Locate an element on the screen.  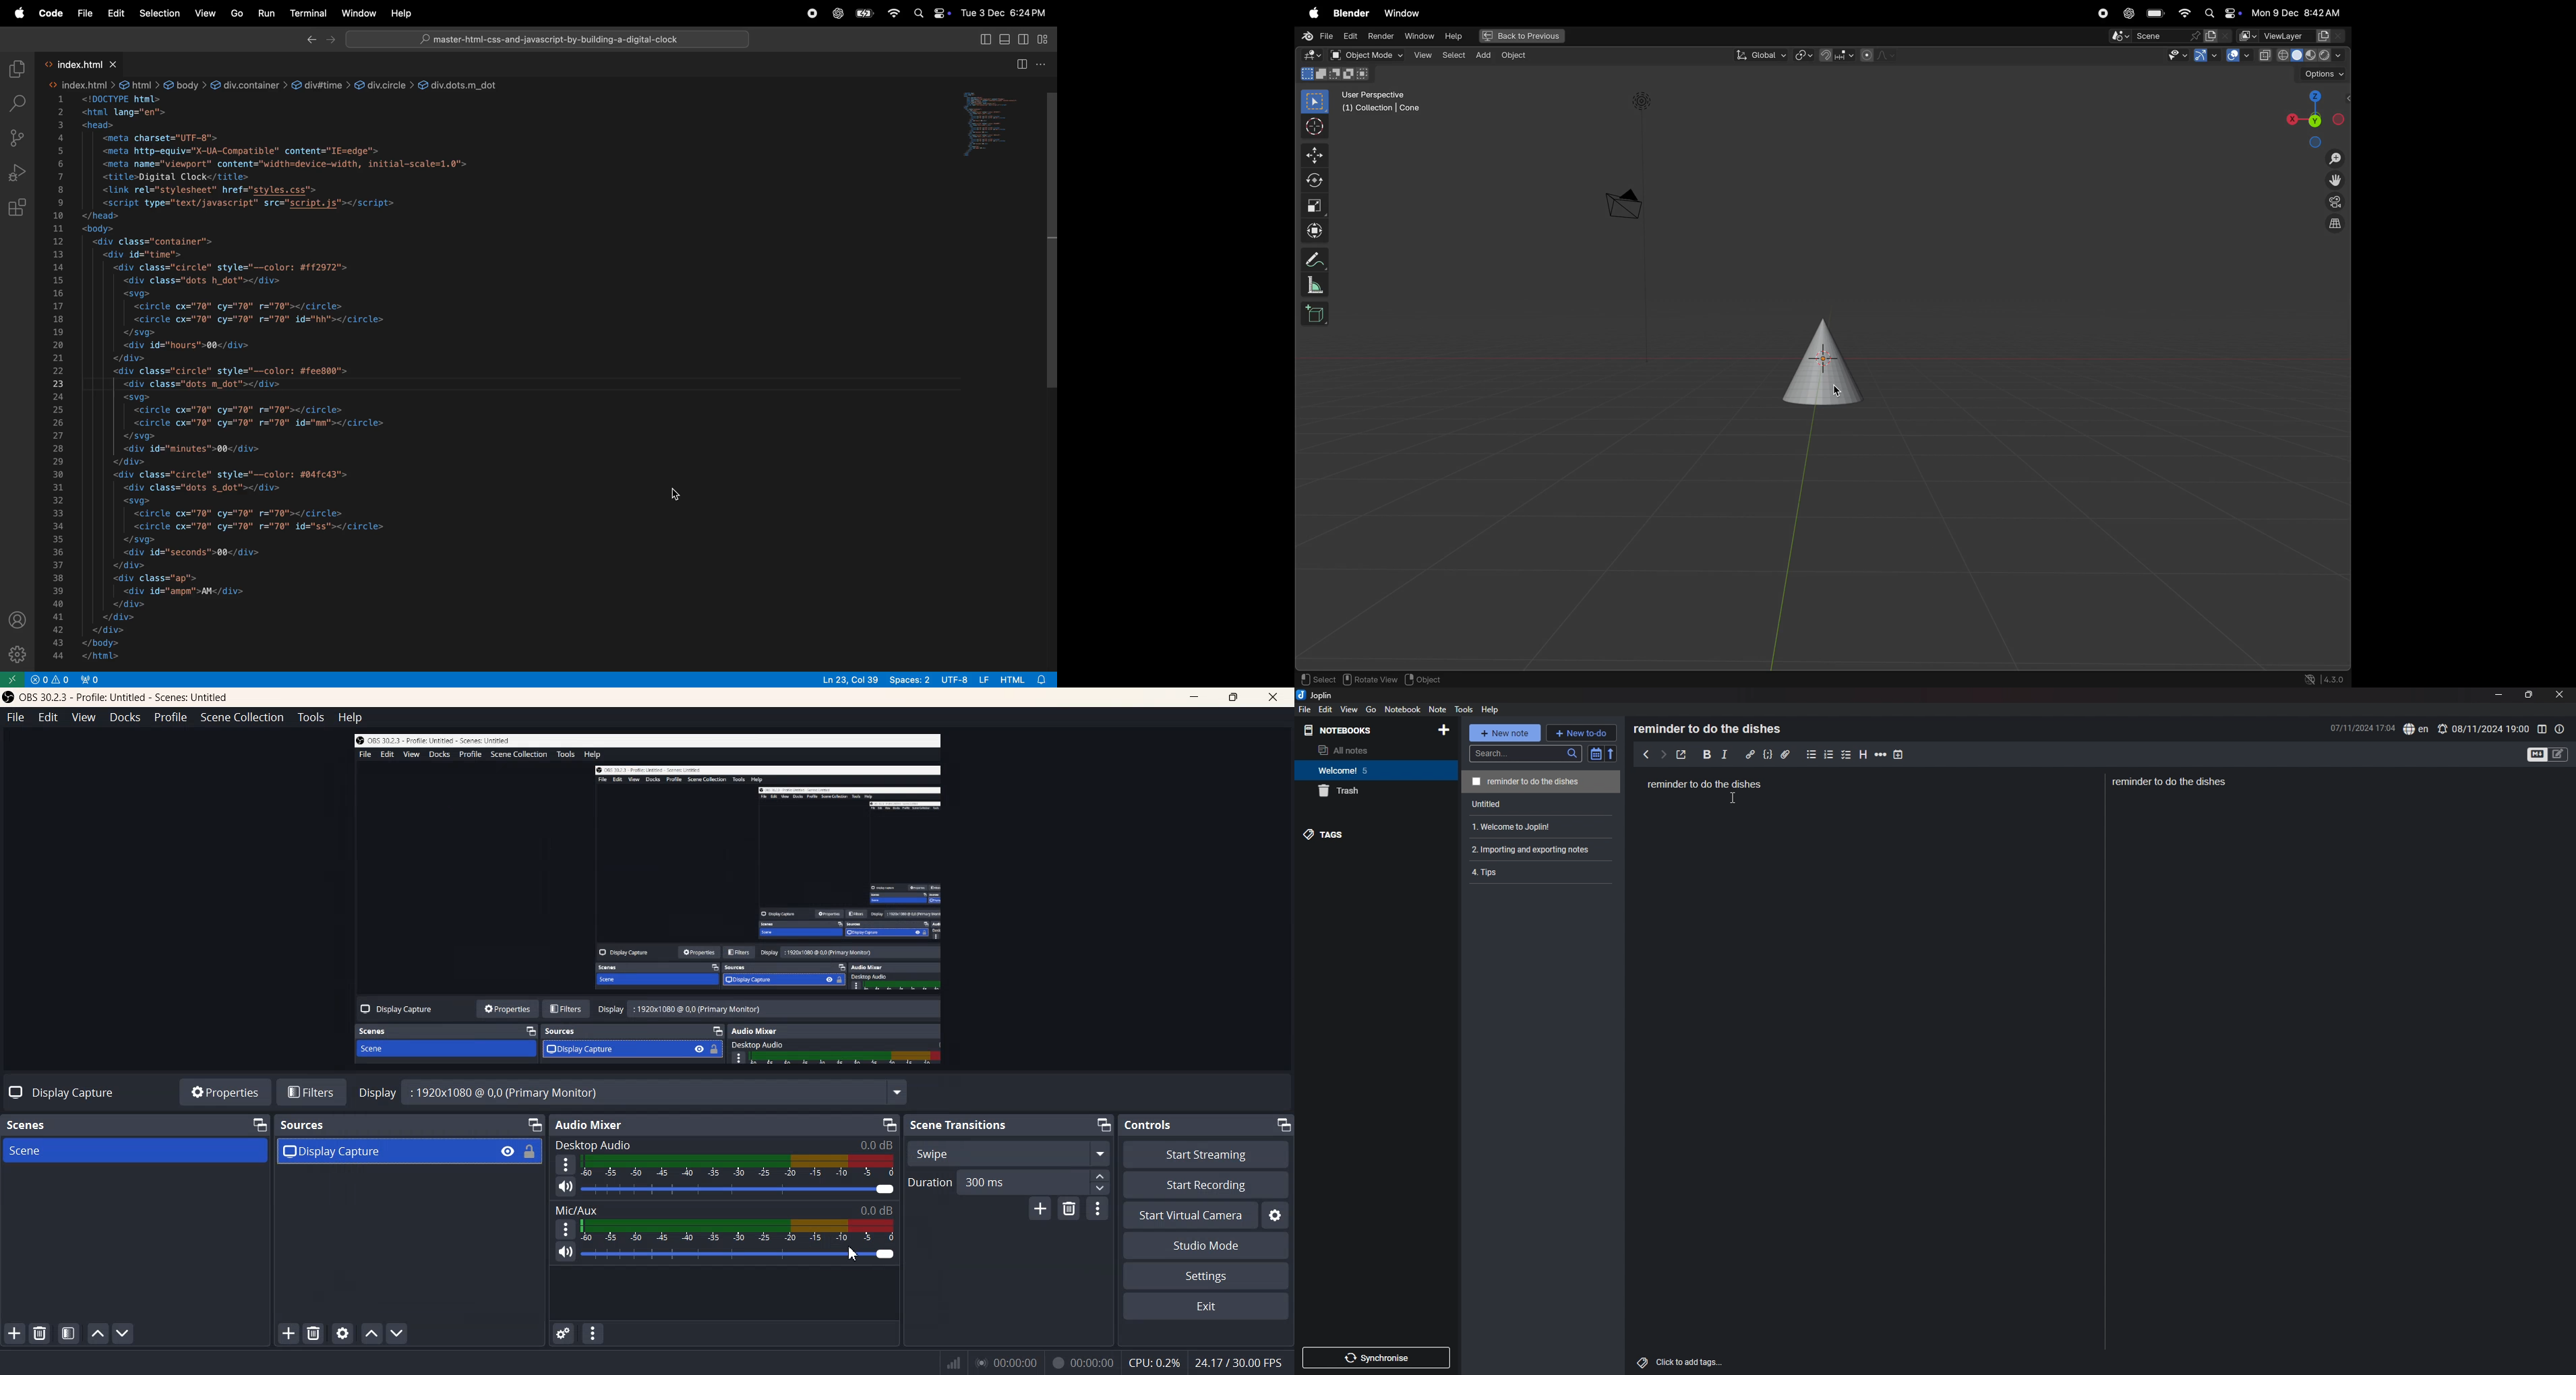
trash is located at coordinates (1369, 791).